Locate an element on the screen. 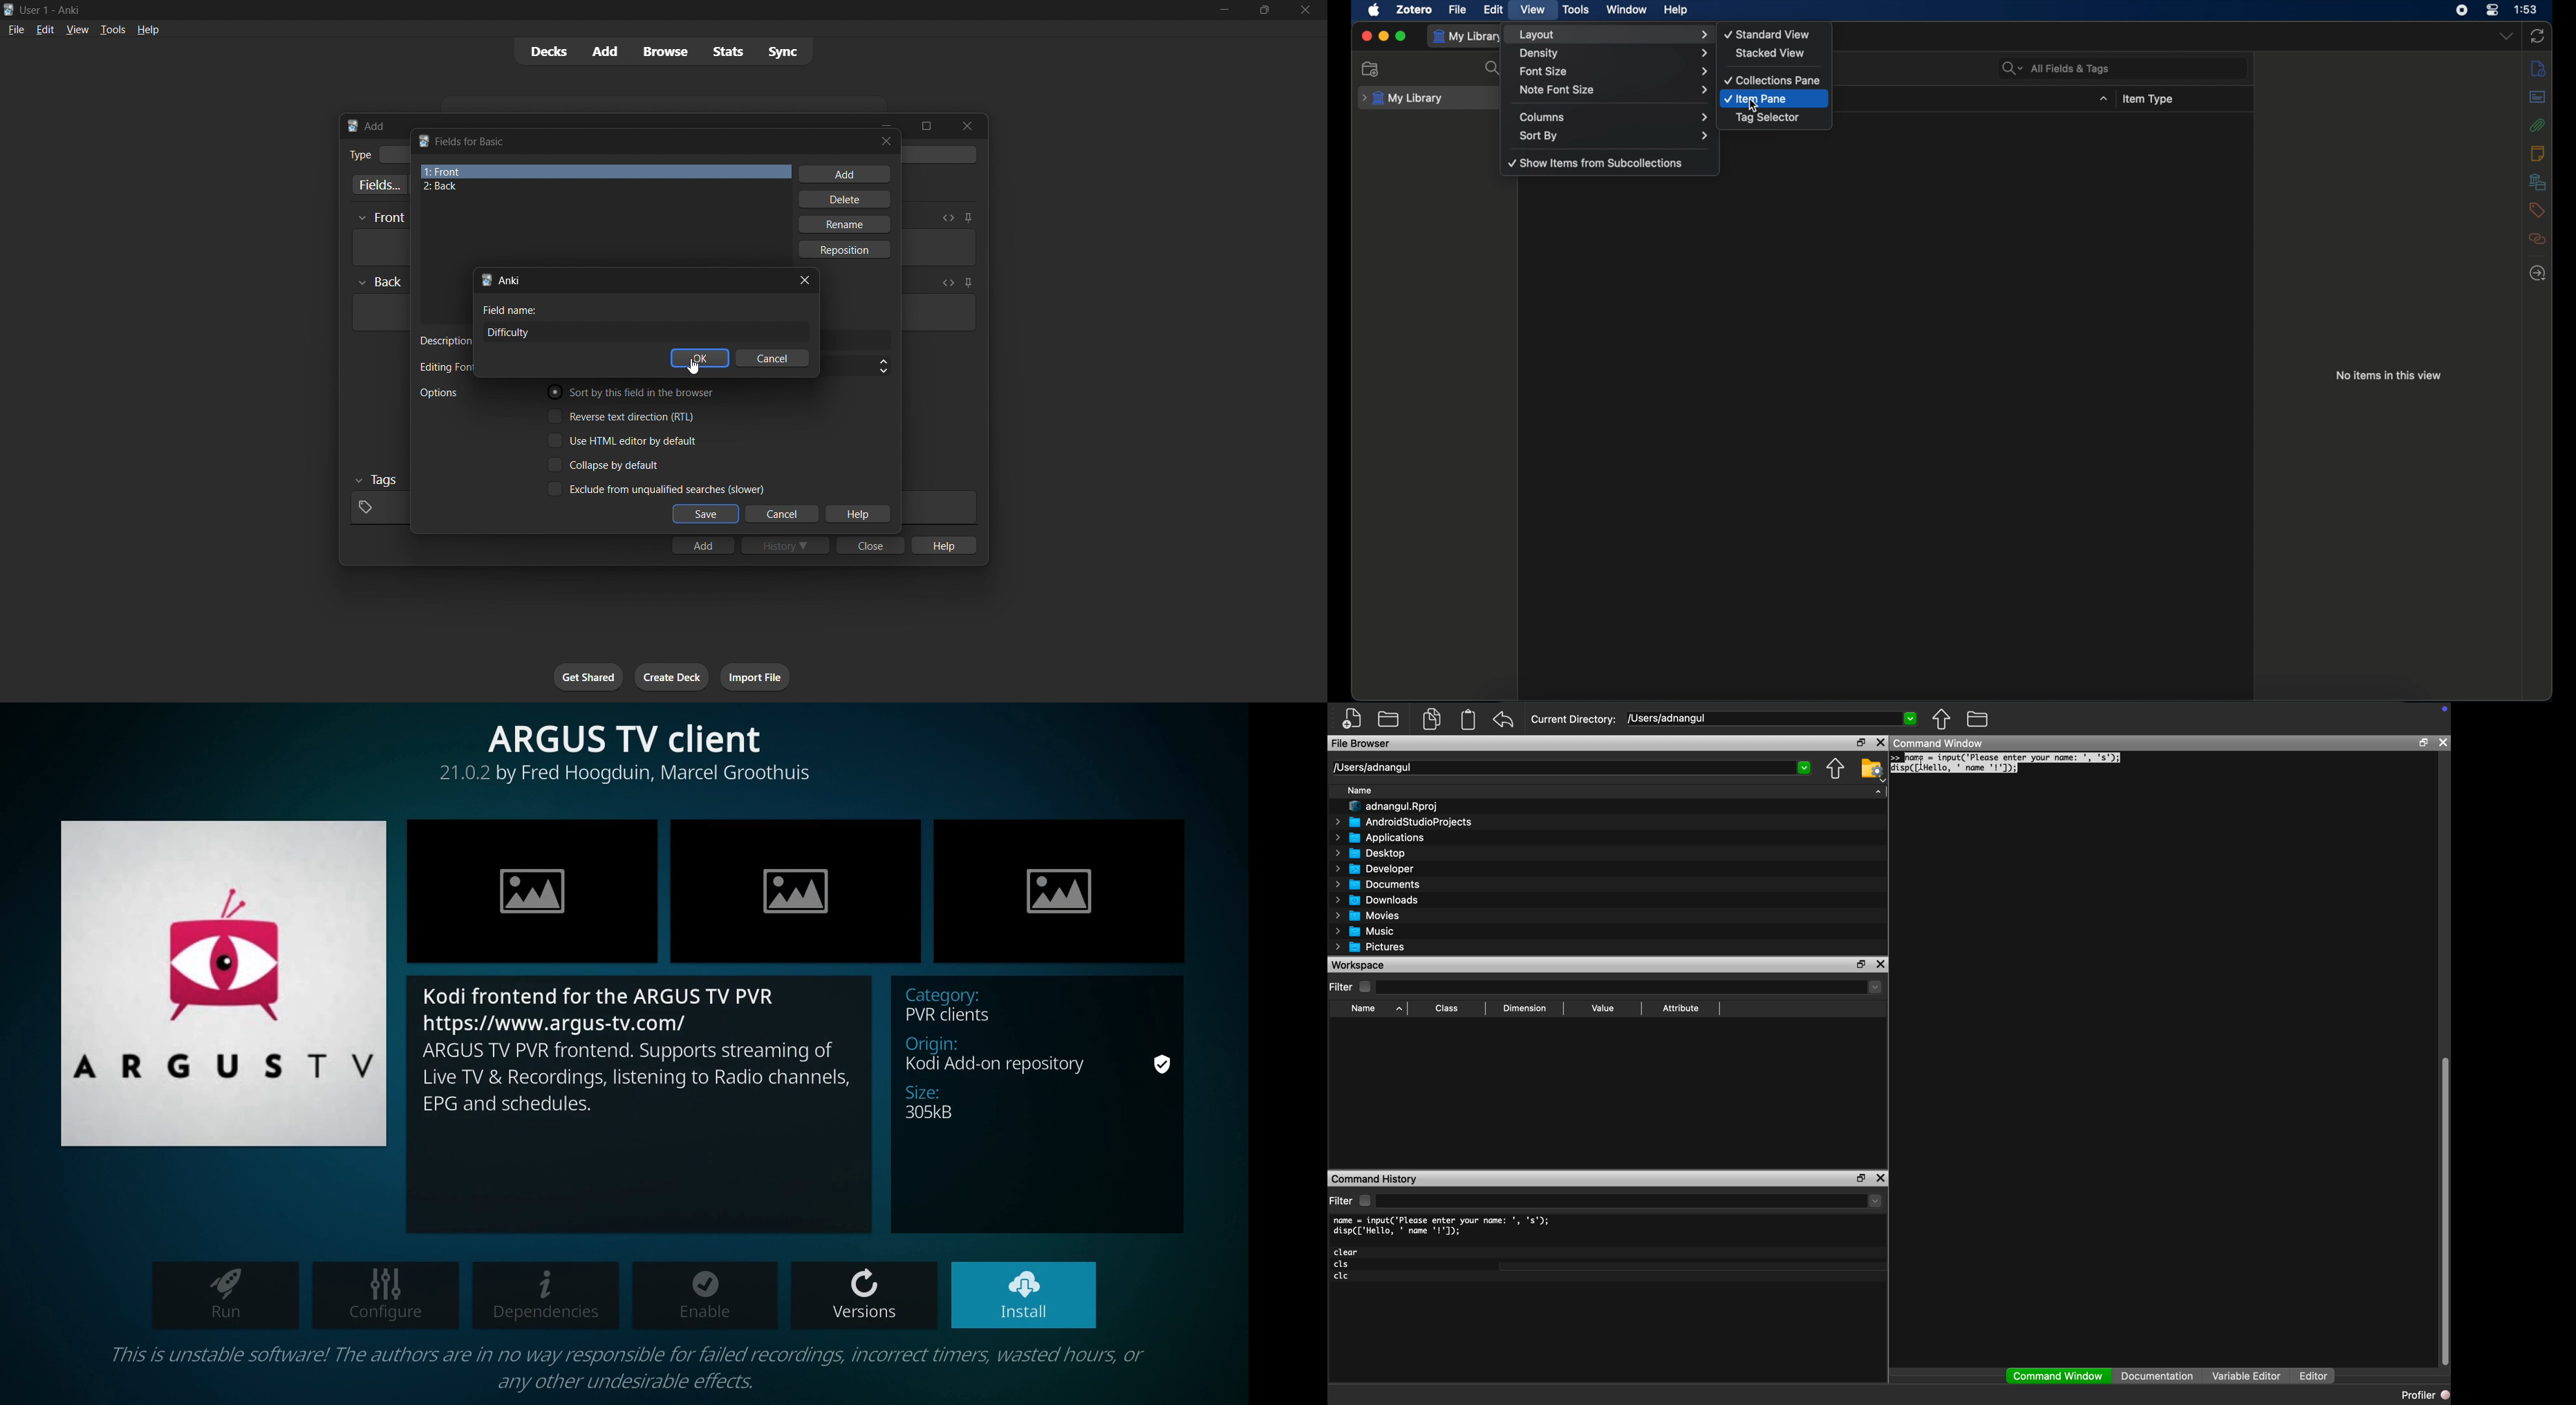 Image resolution: width=2576 pixels, height=1428 pixels. close is located at coordinates (967, 126).